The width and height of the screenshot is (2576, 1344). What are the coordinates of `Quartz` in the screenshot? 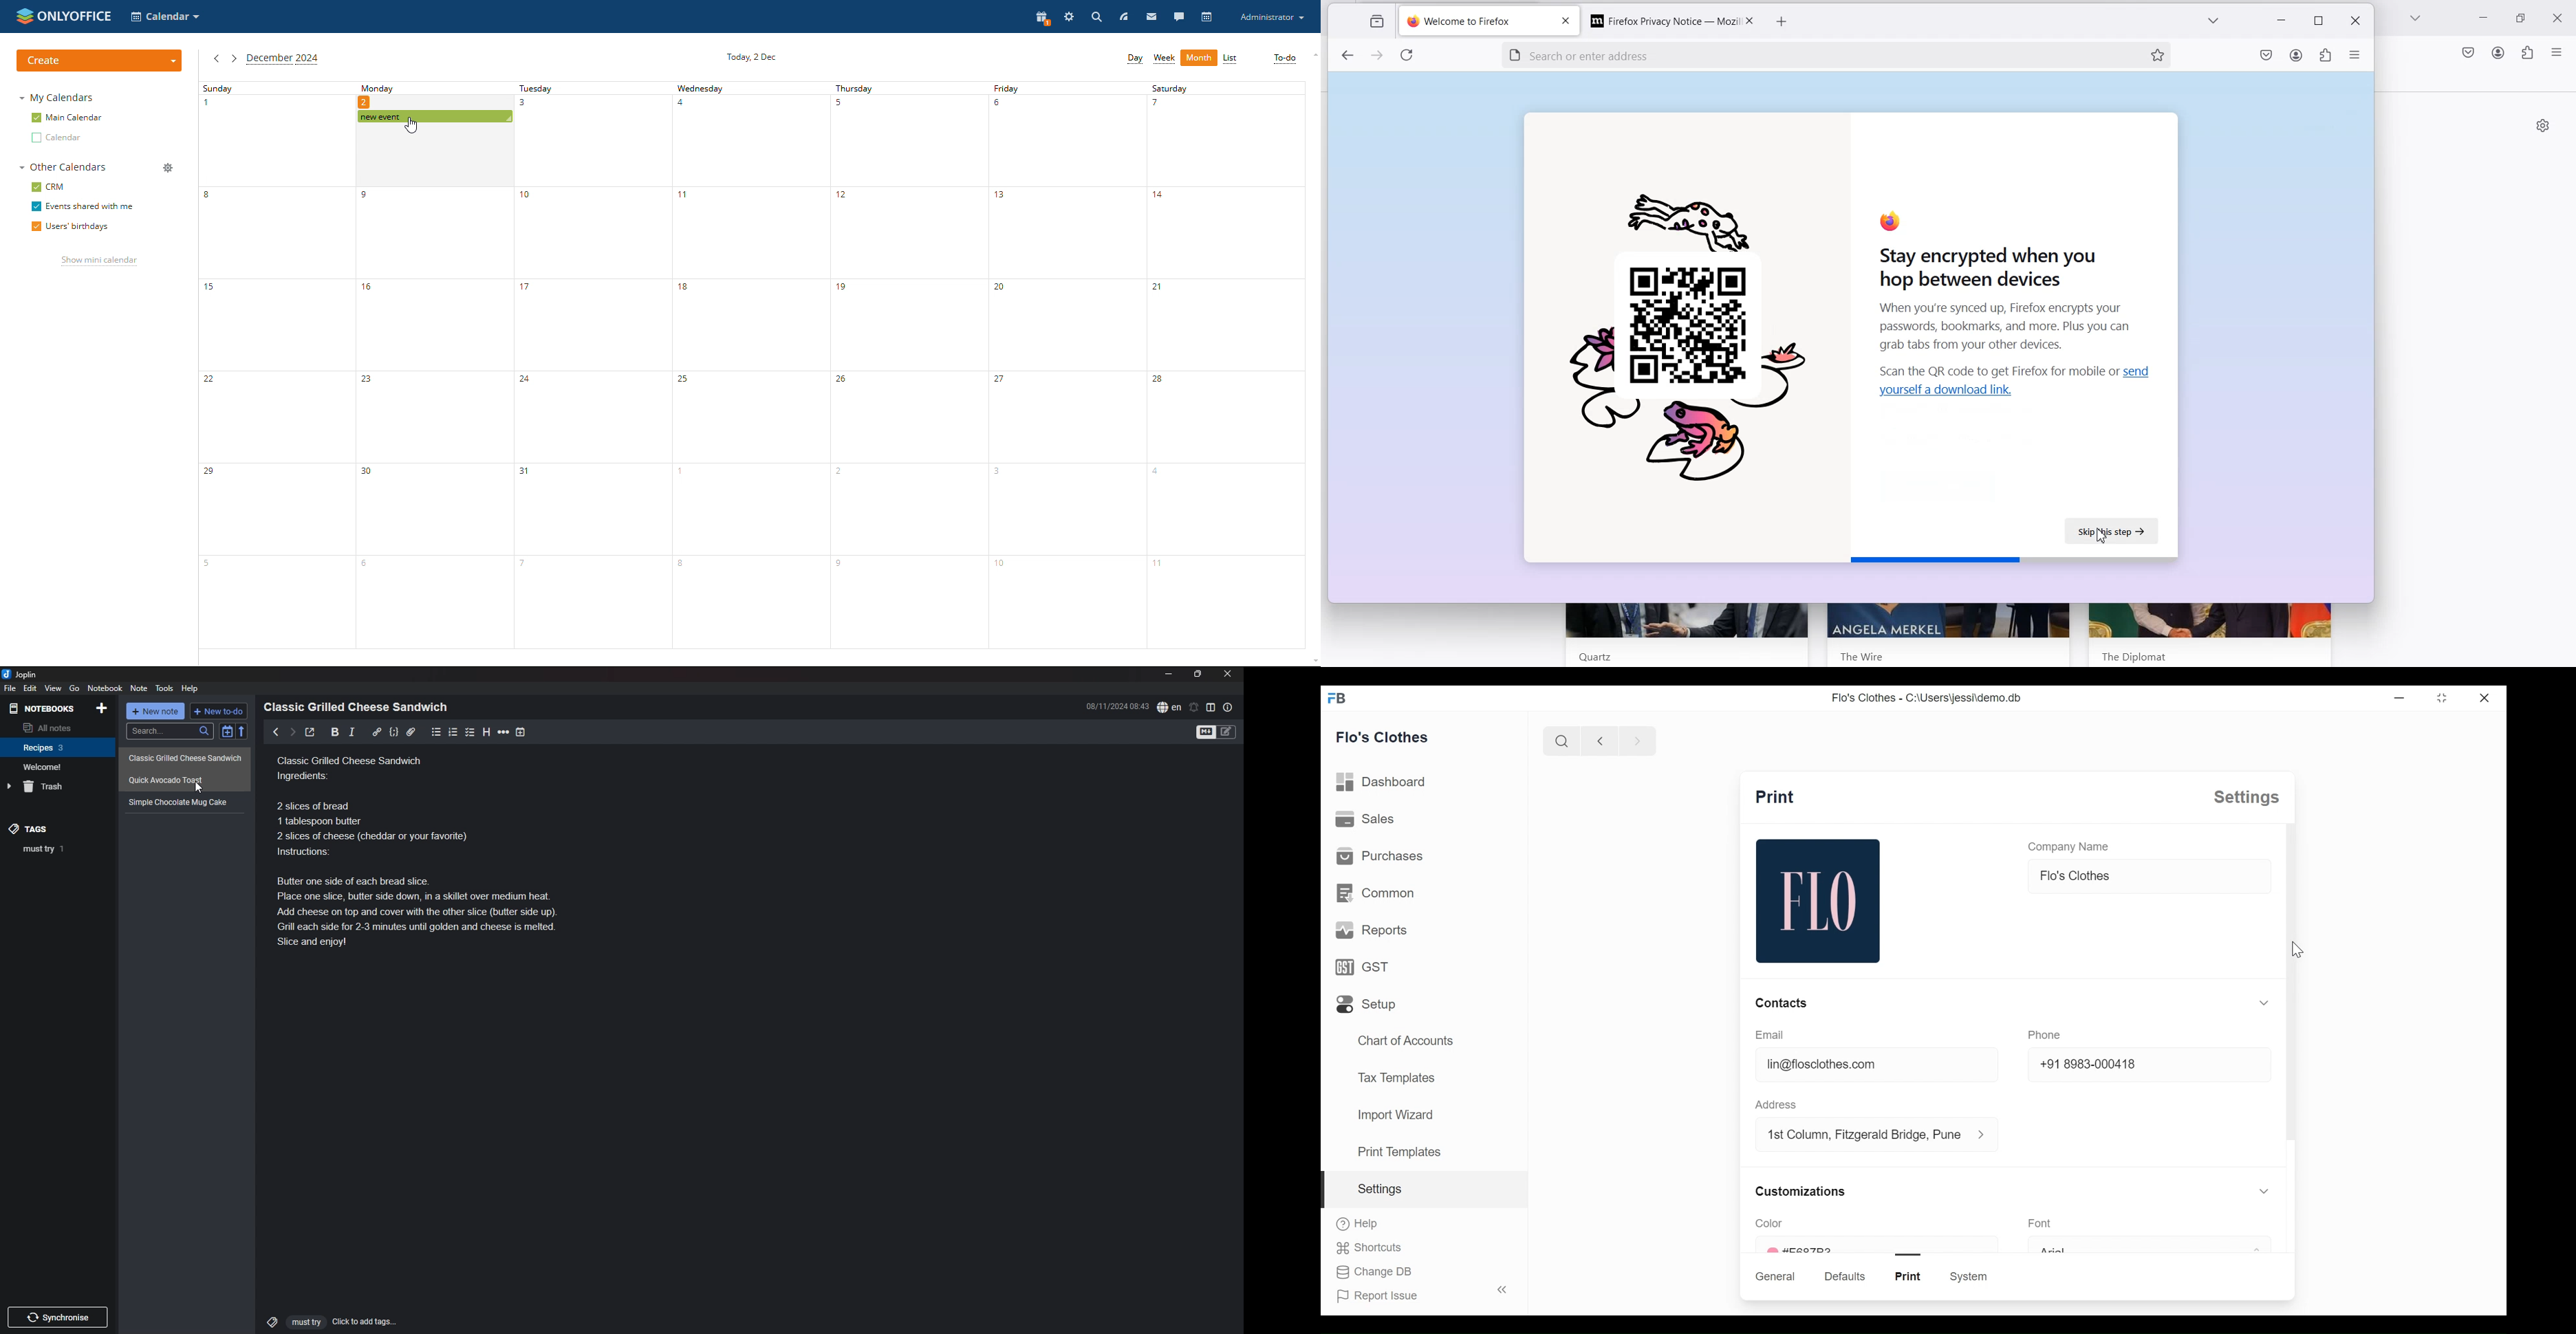 It's located at (1590, 657).